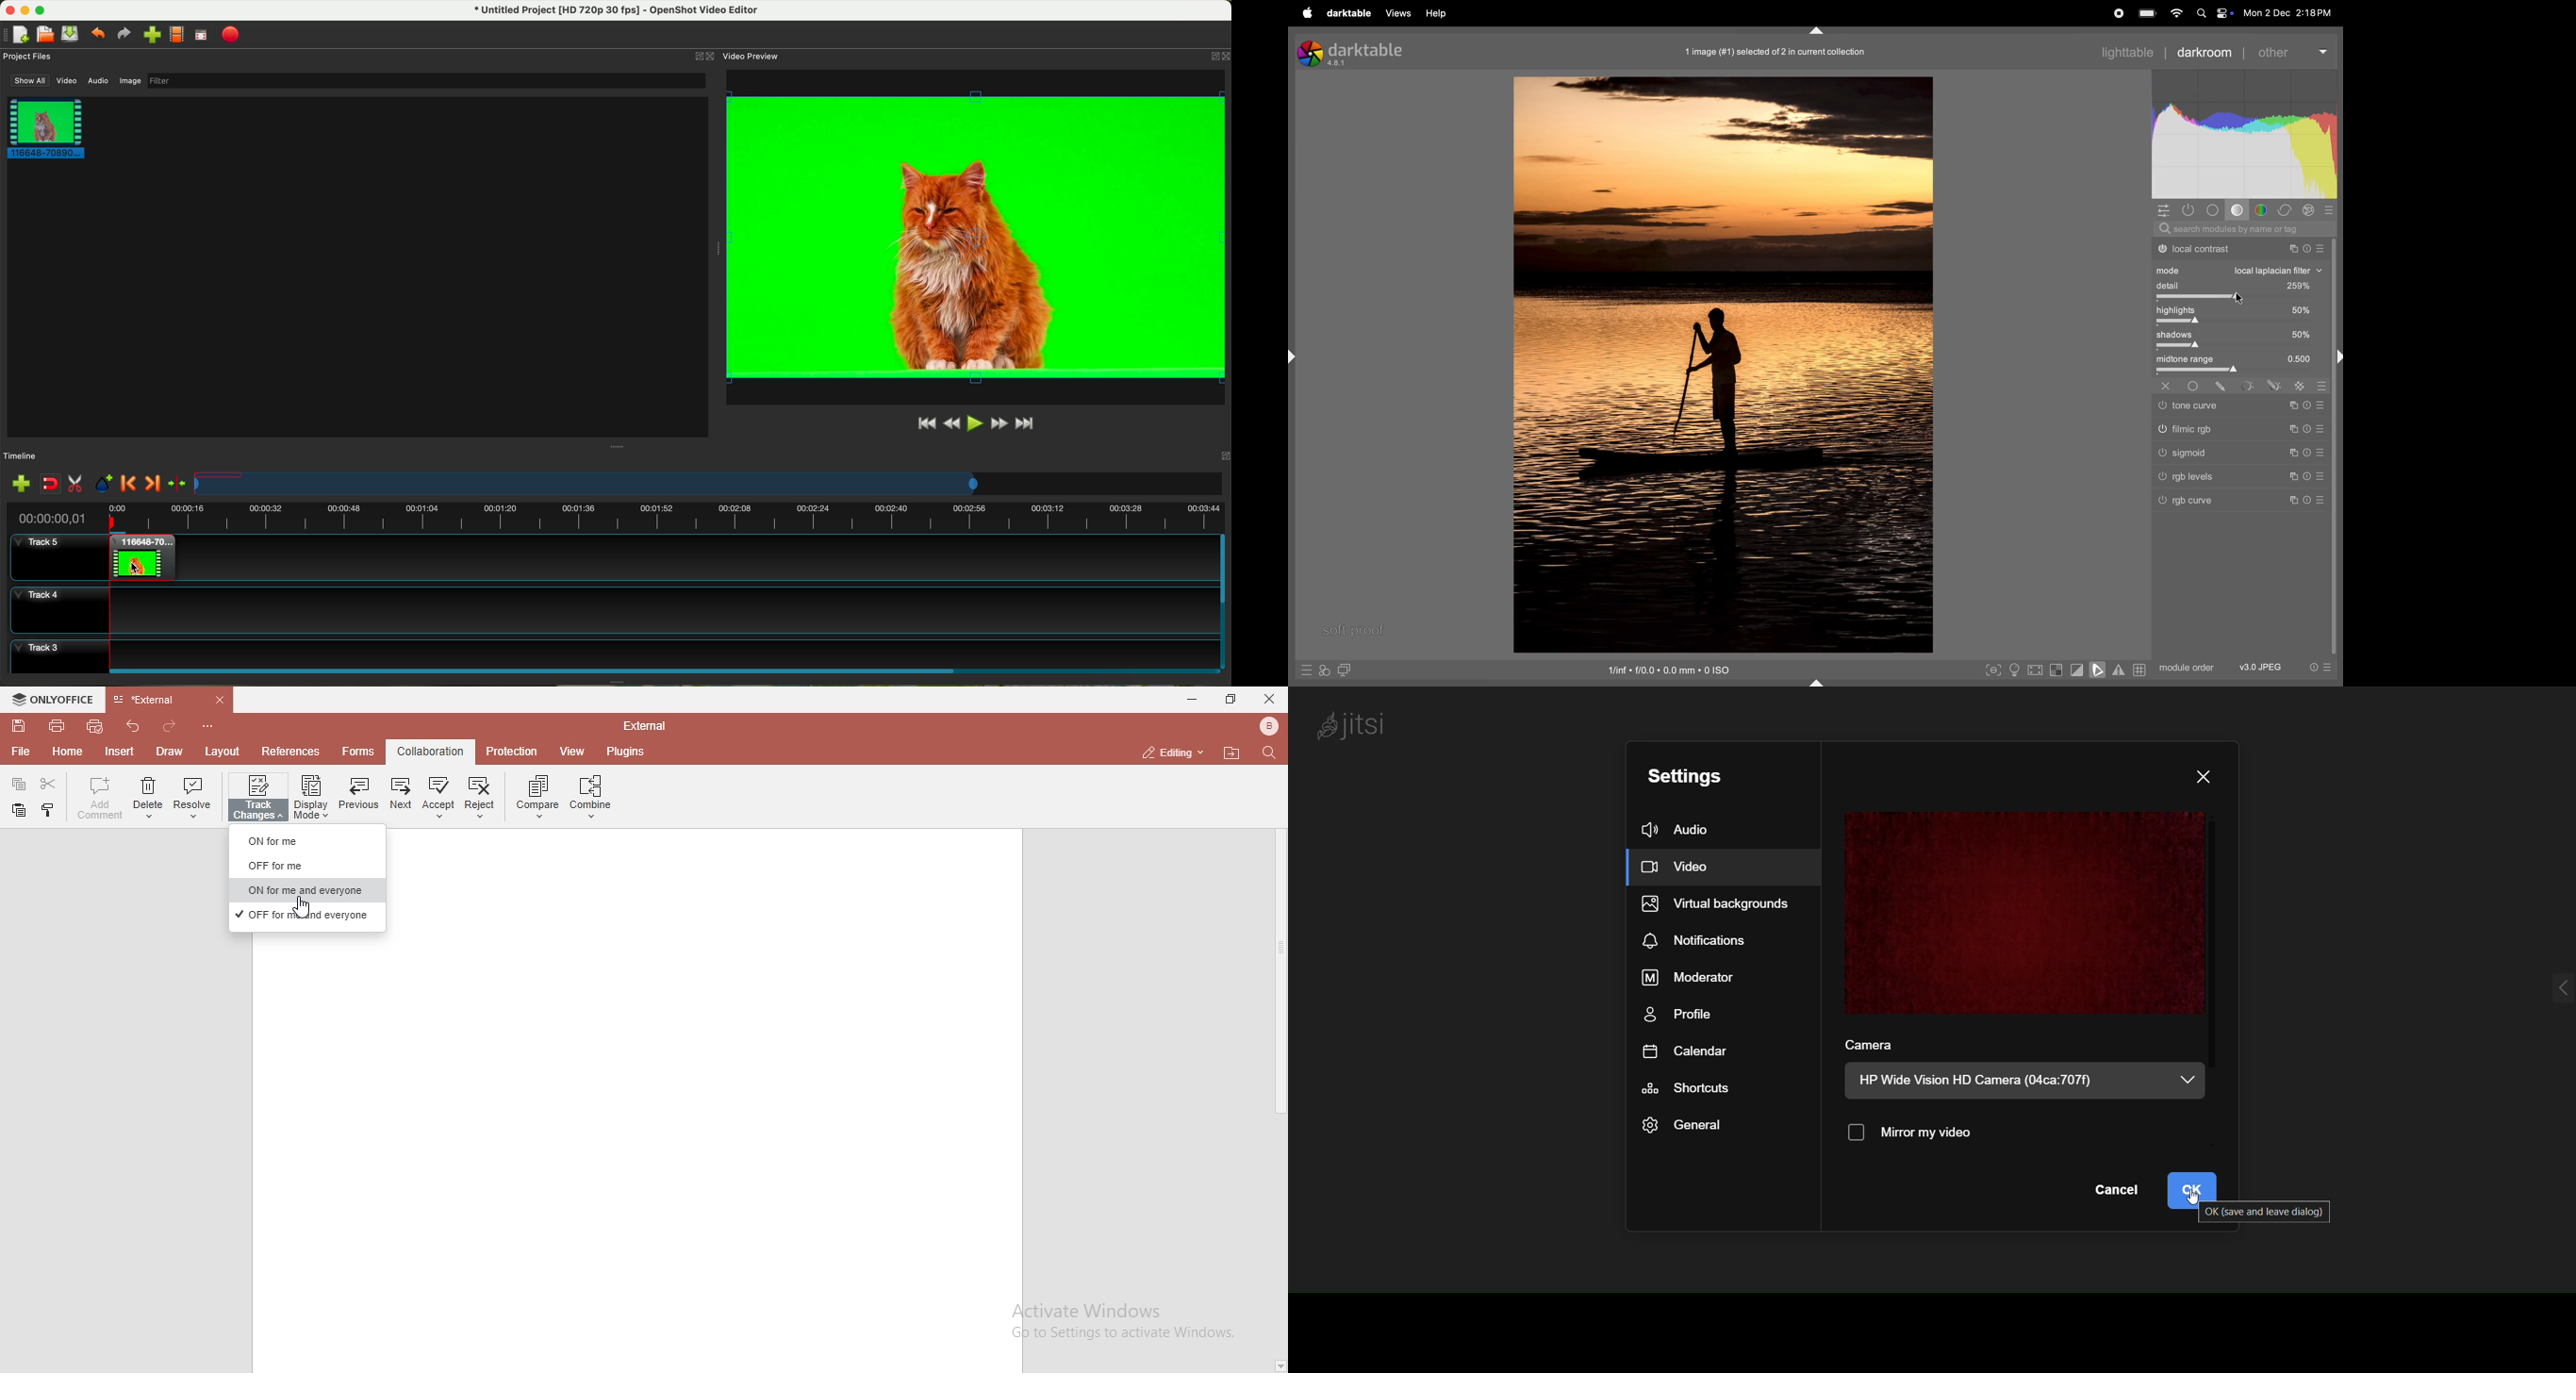  Describe the element at coordinates (2027, 913) in the screenshot. I see `preview` at that location.